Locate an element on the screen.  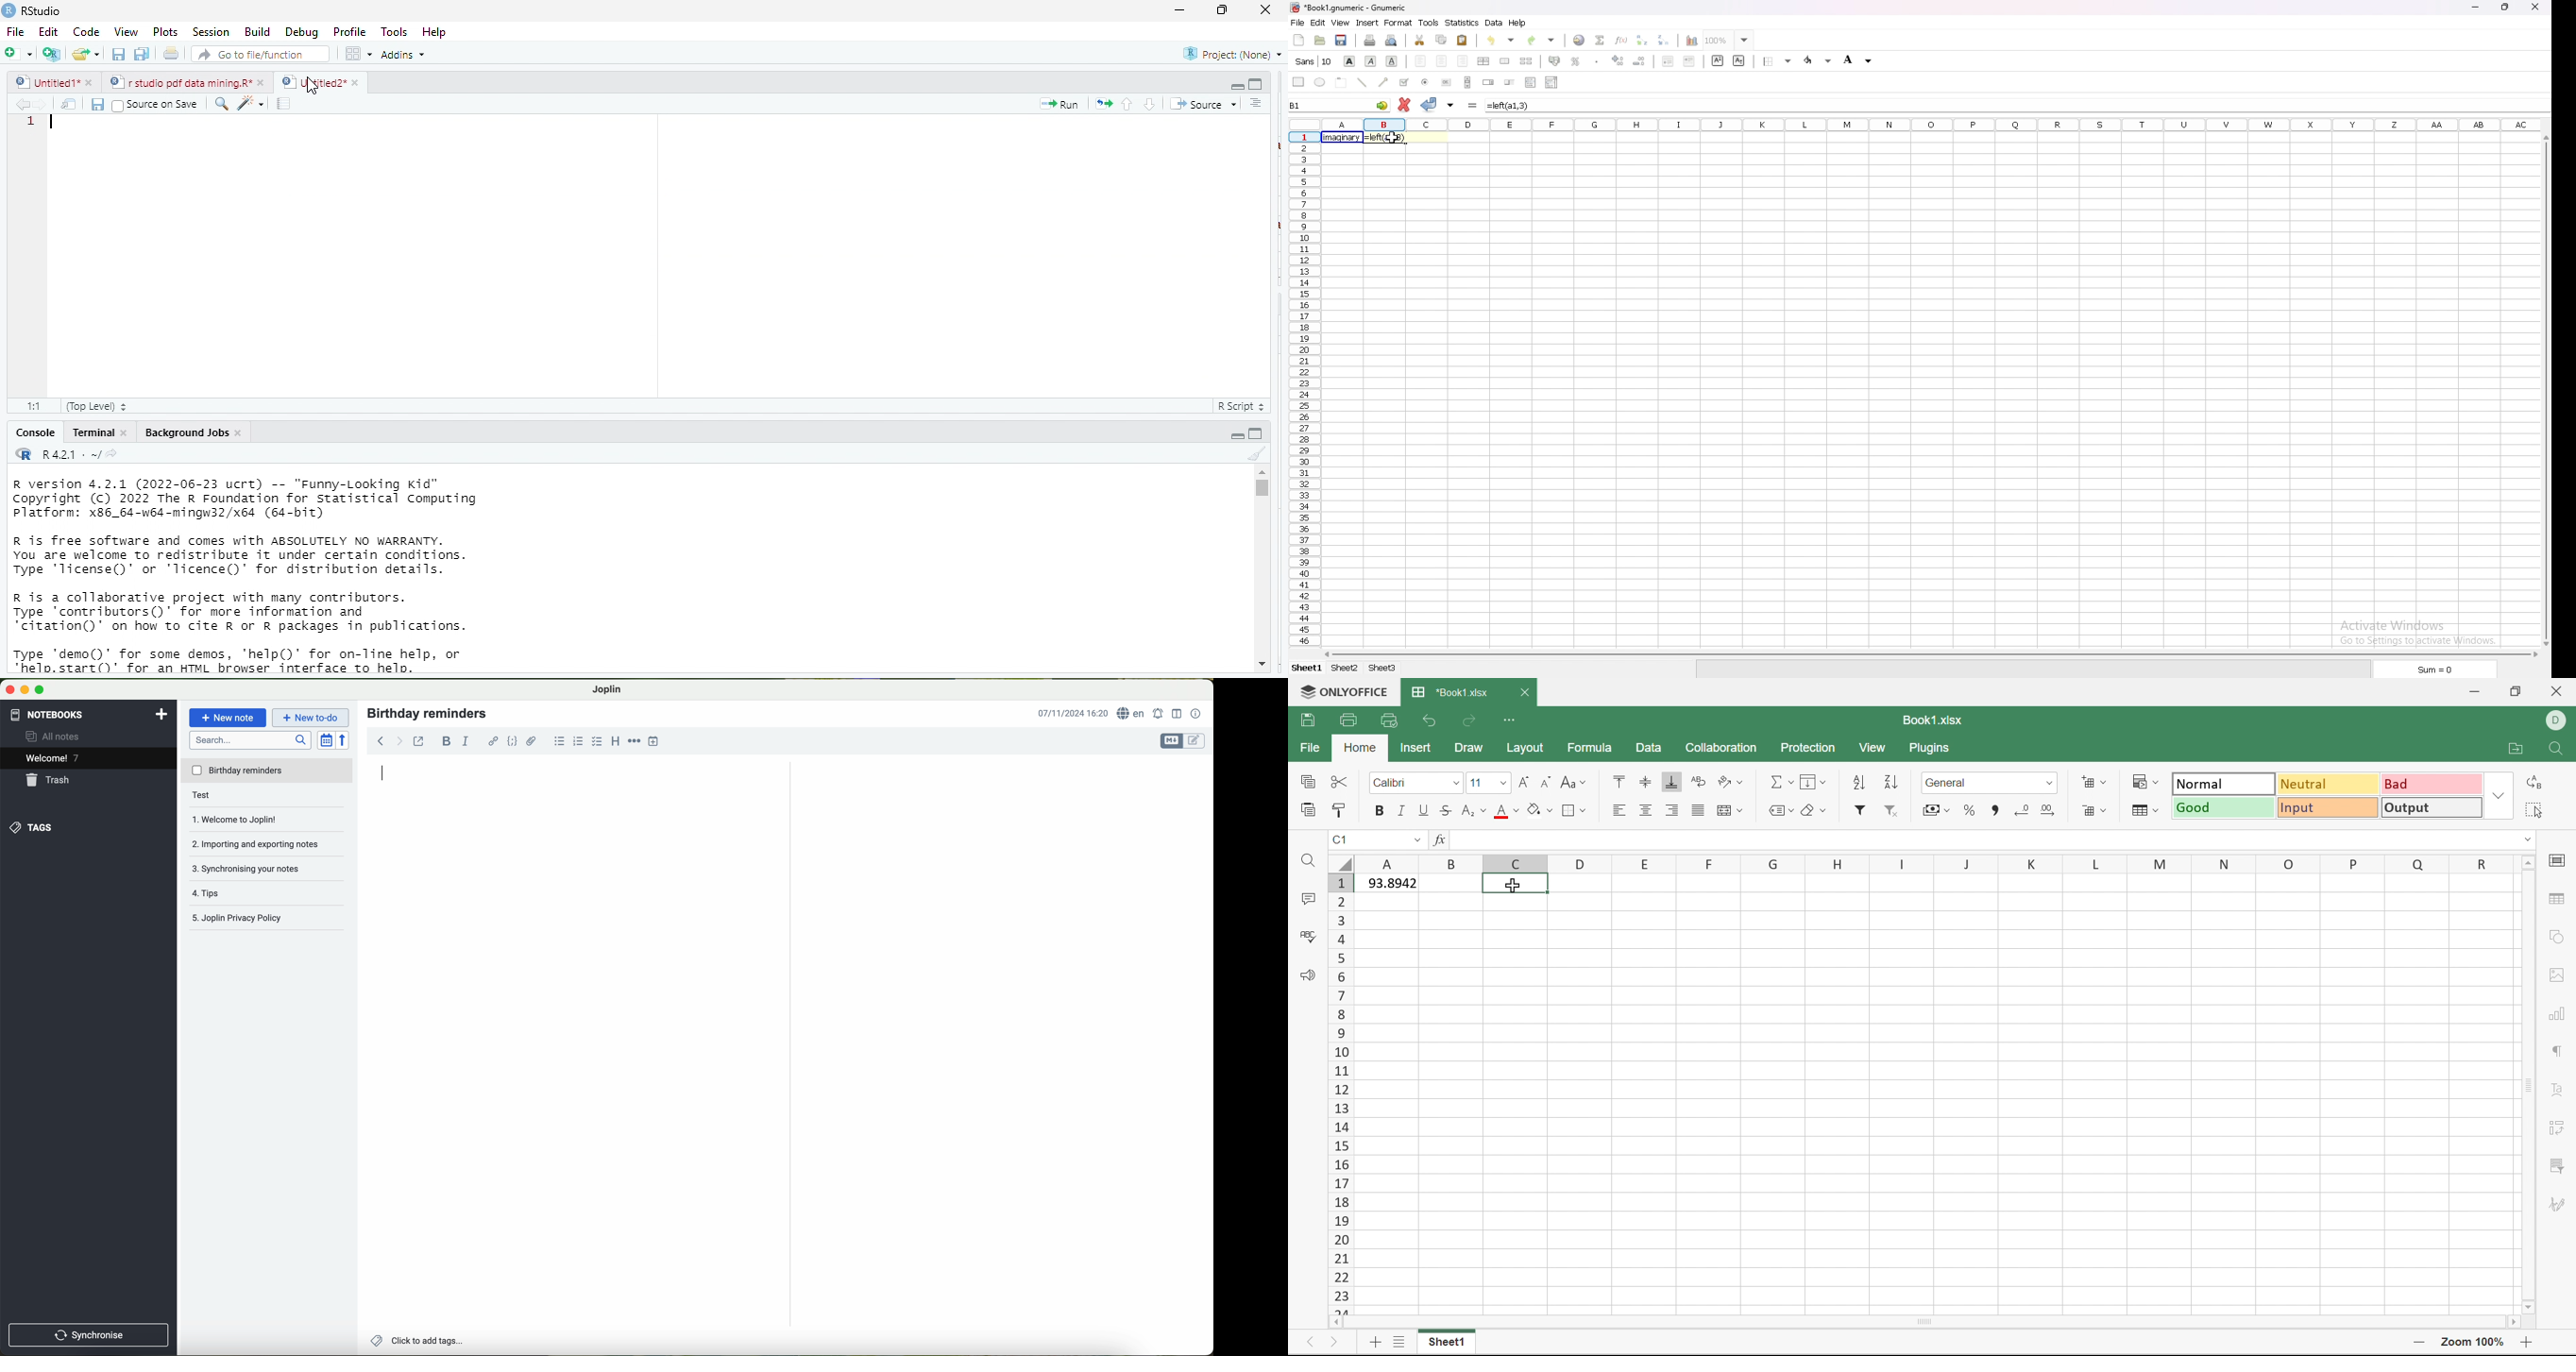
importing and exporting notes is located at coordinates (260, 842).